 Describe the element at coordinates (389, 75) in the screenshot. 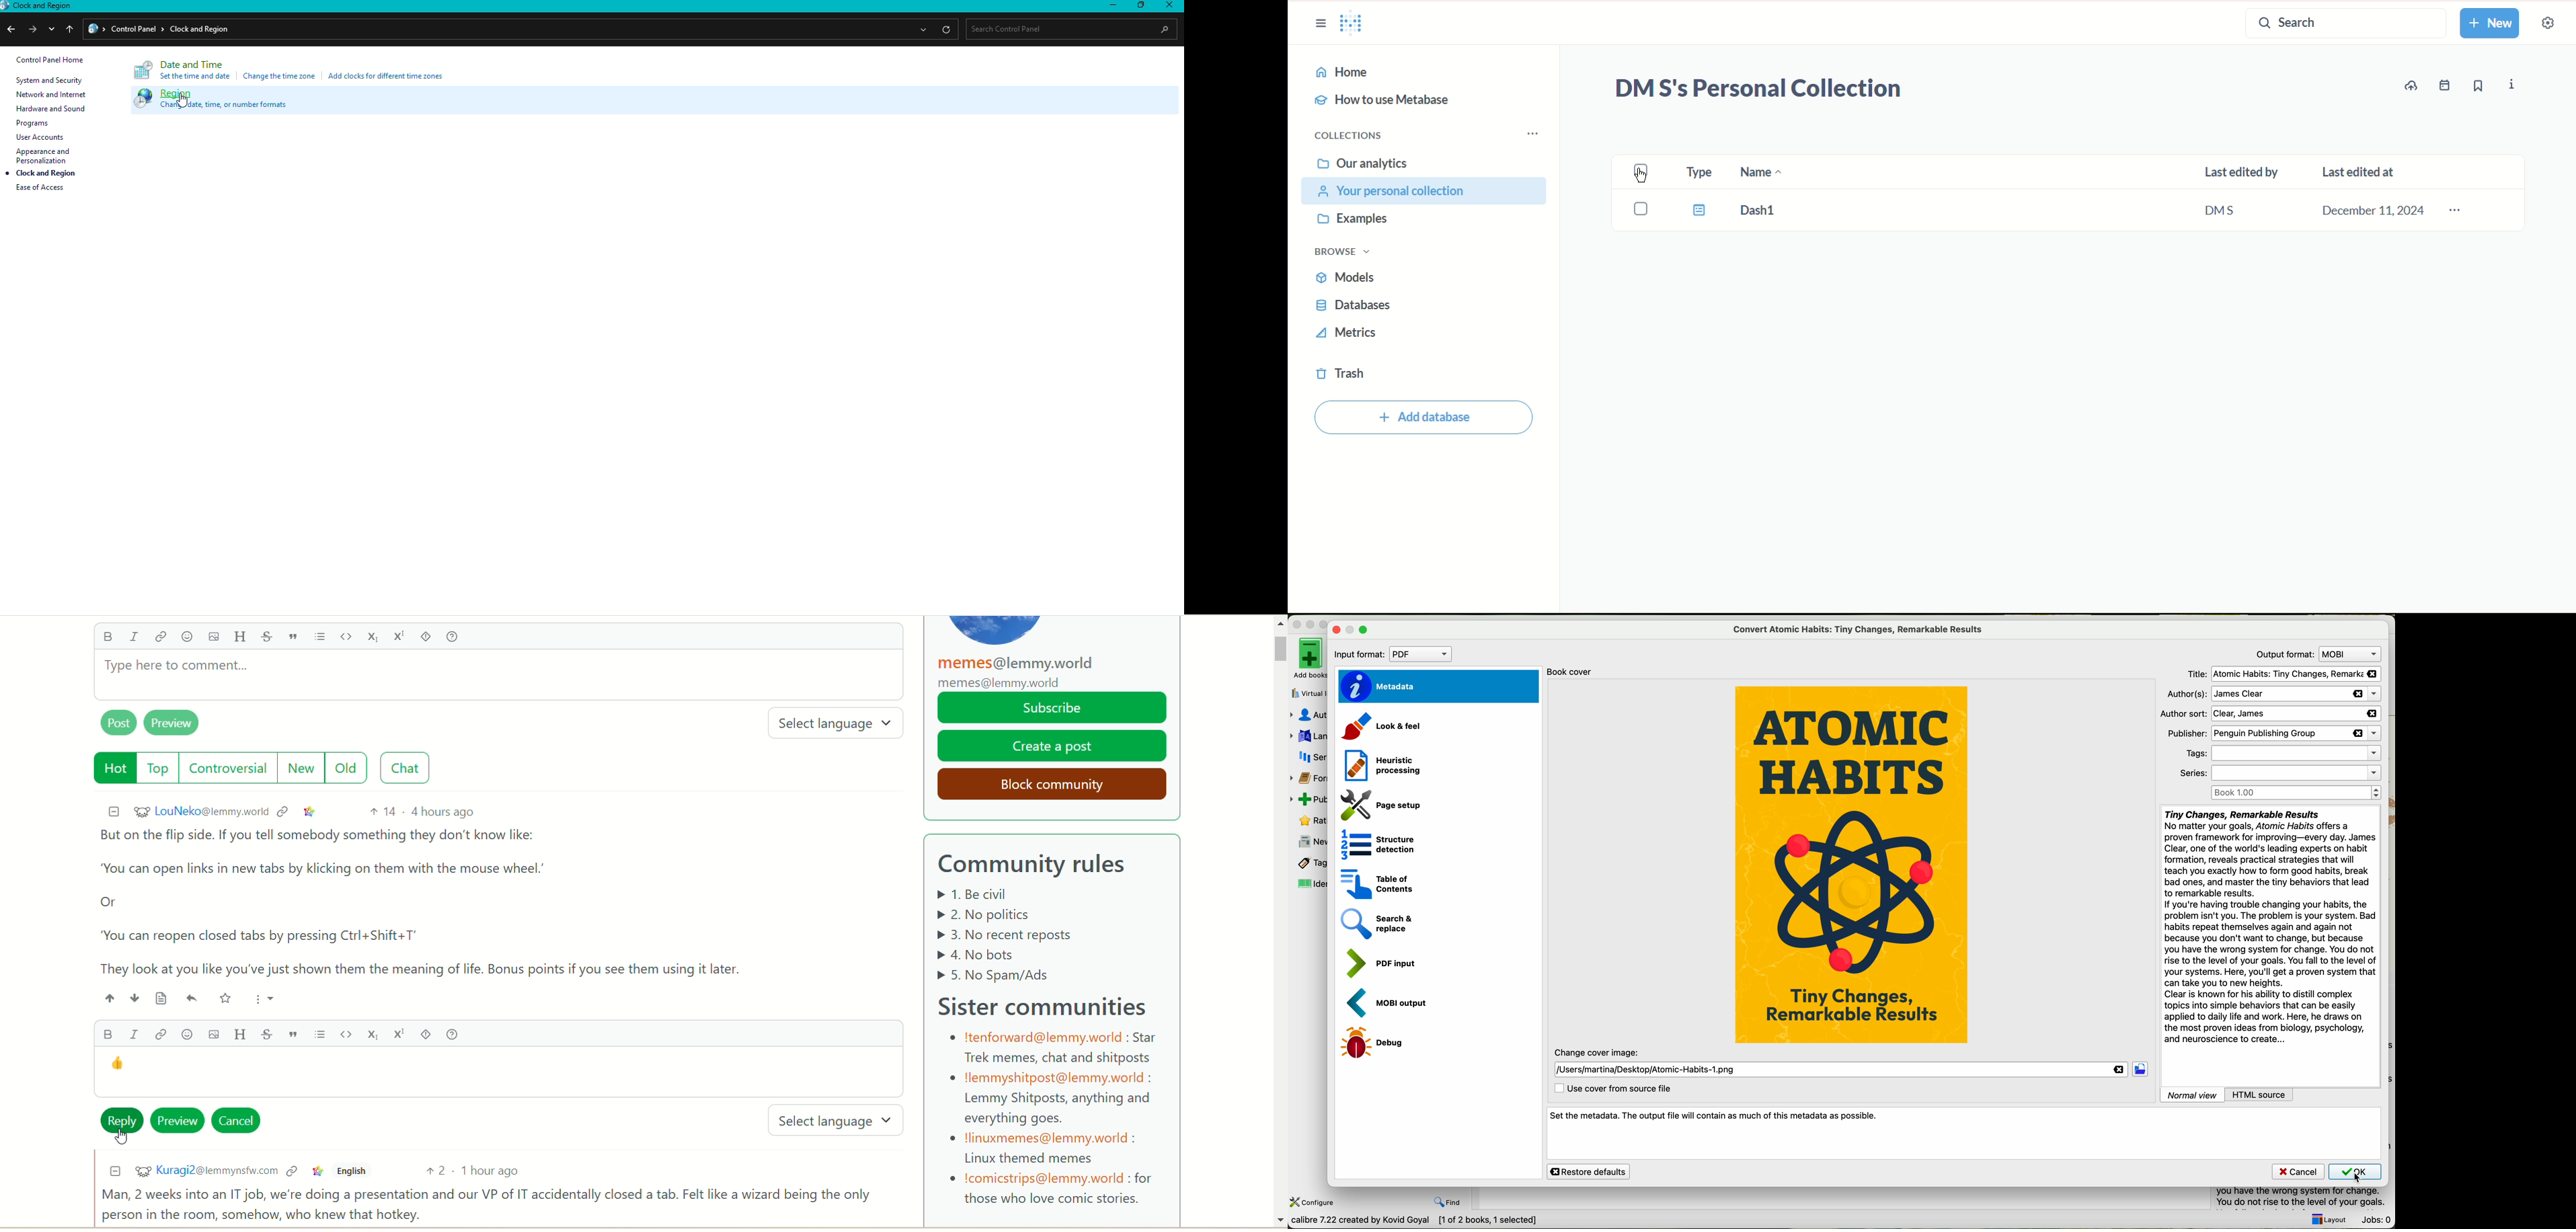

I see `Add clocks` at that location.